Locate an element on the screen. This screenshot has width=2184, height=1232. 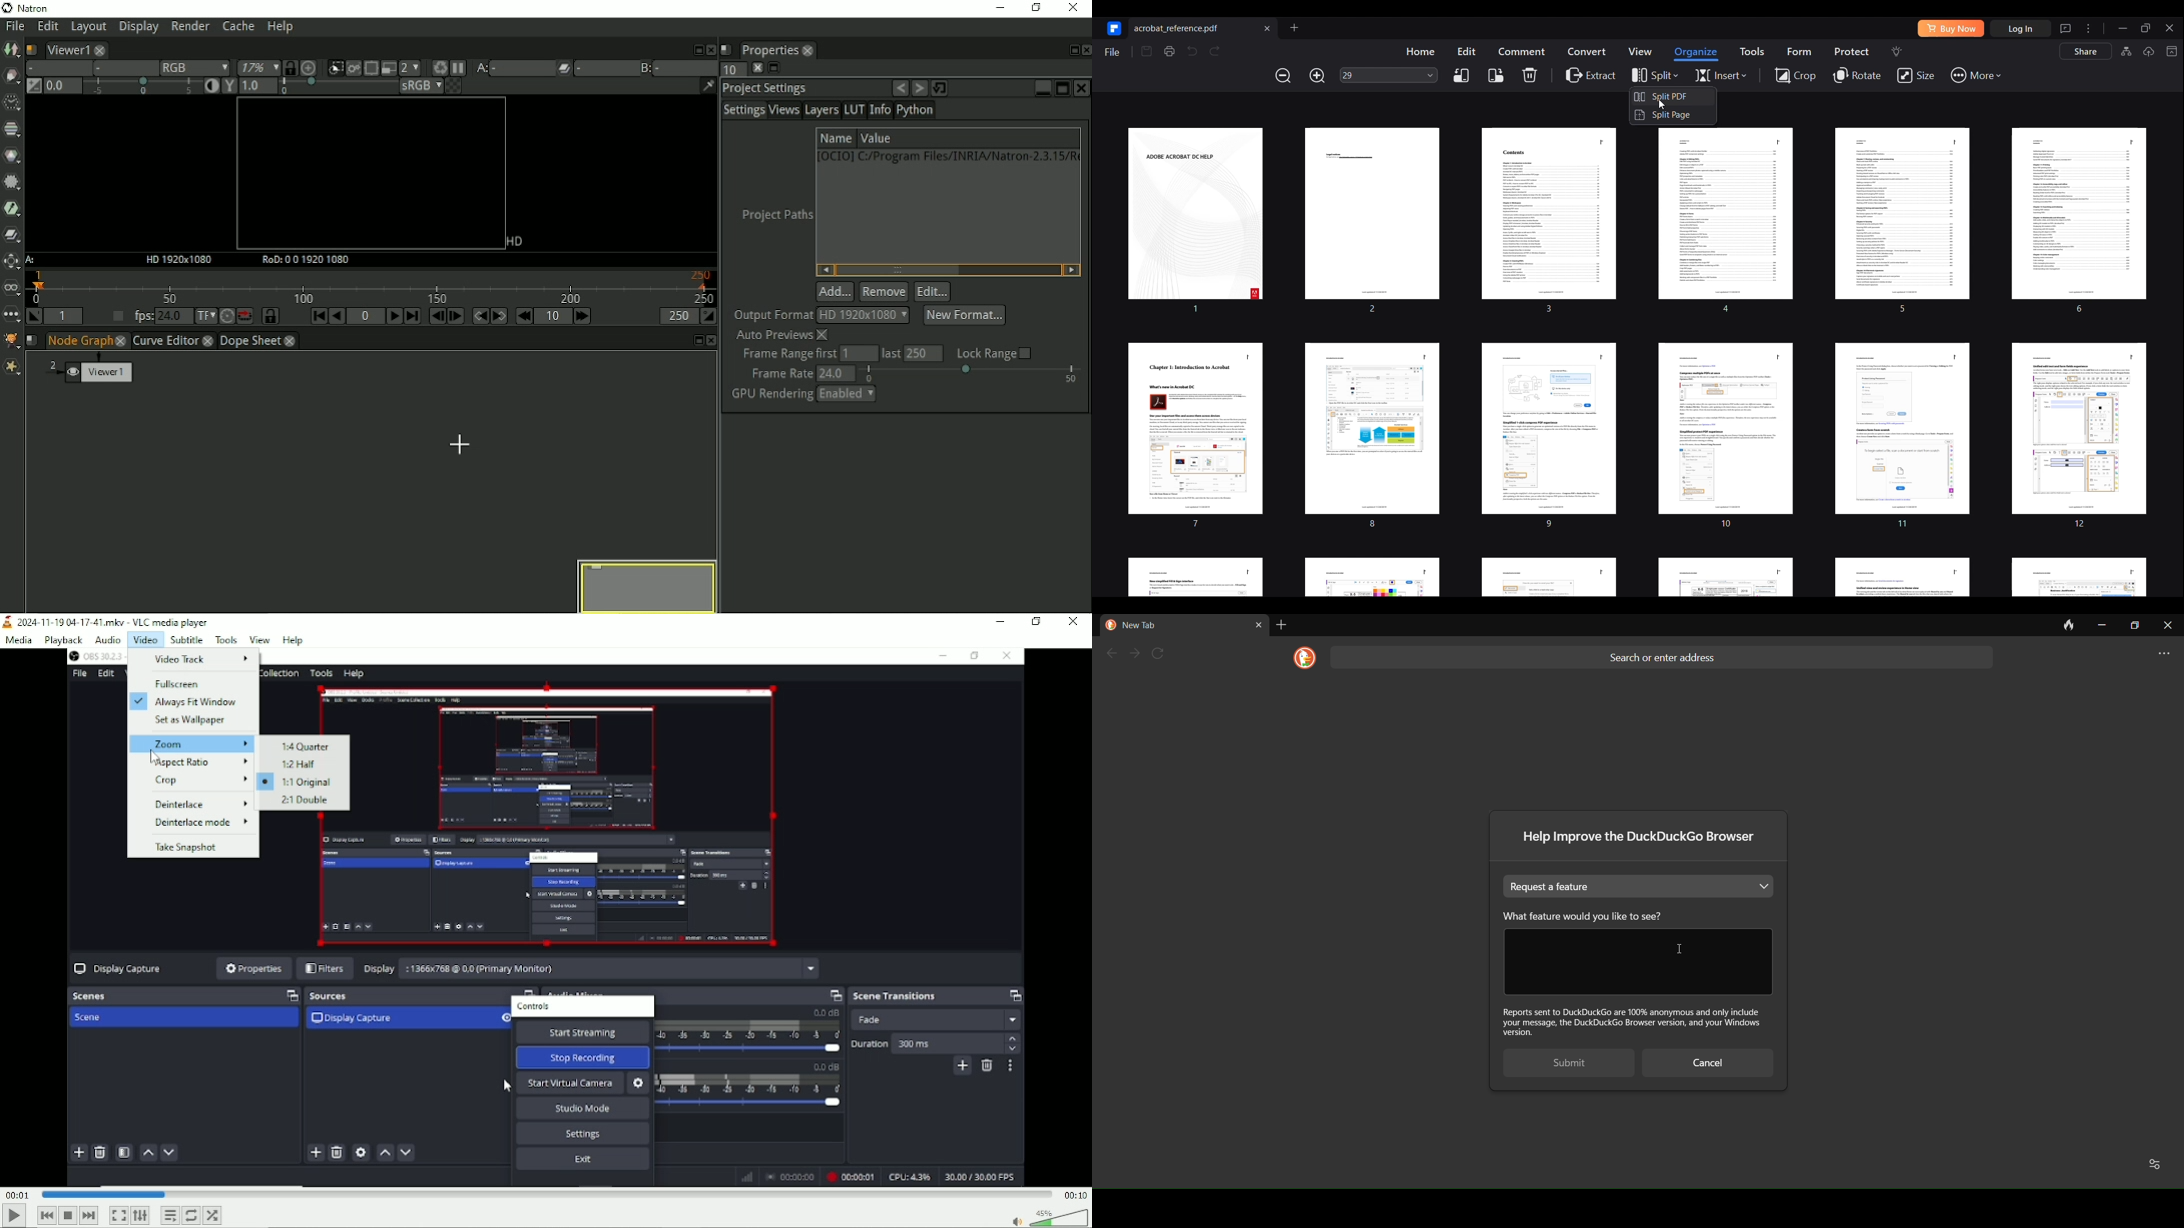
Always fit window is located at coordinates (190, 703).